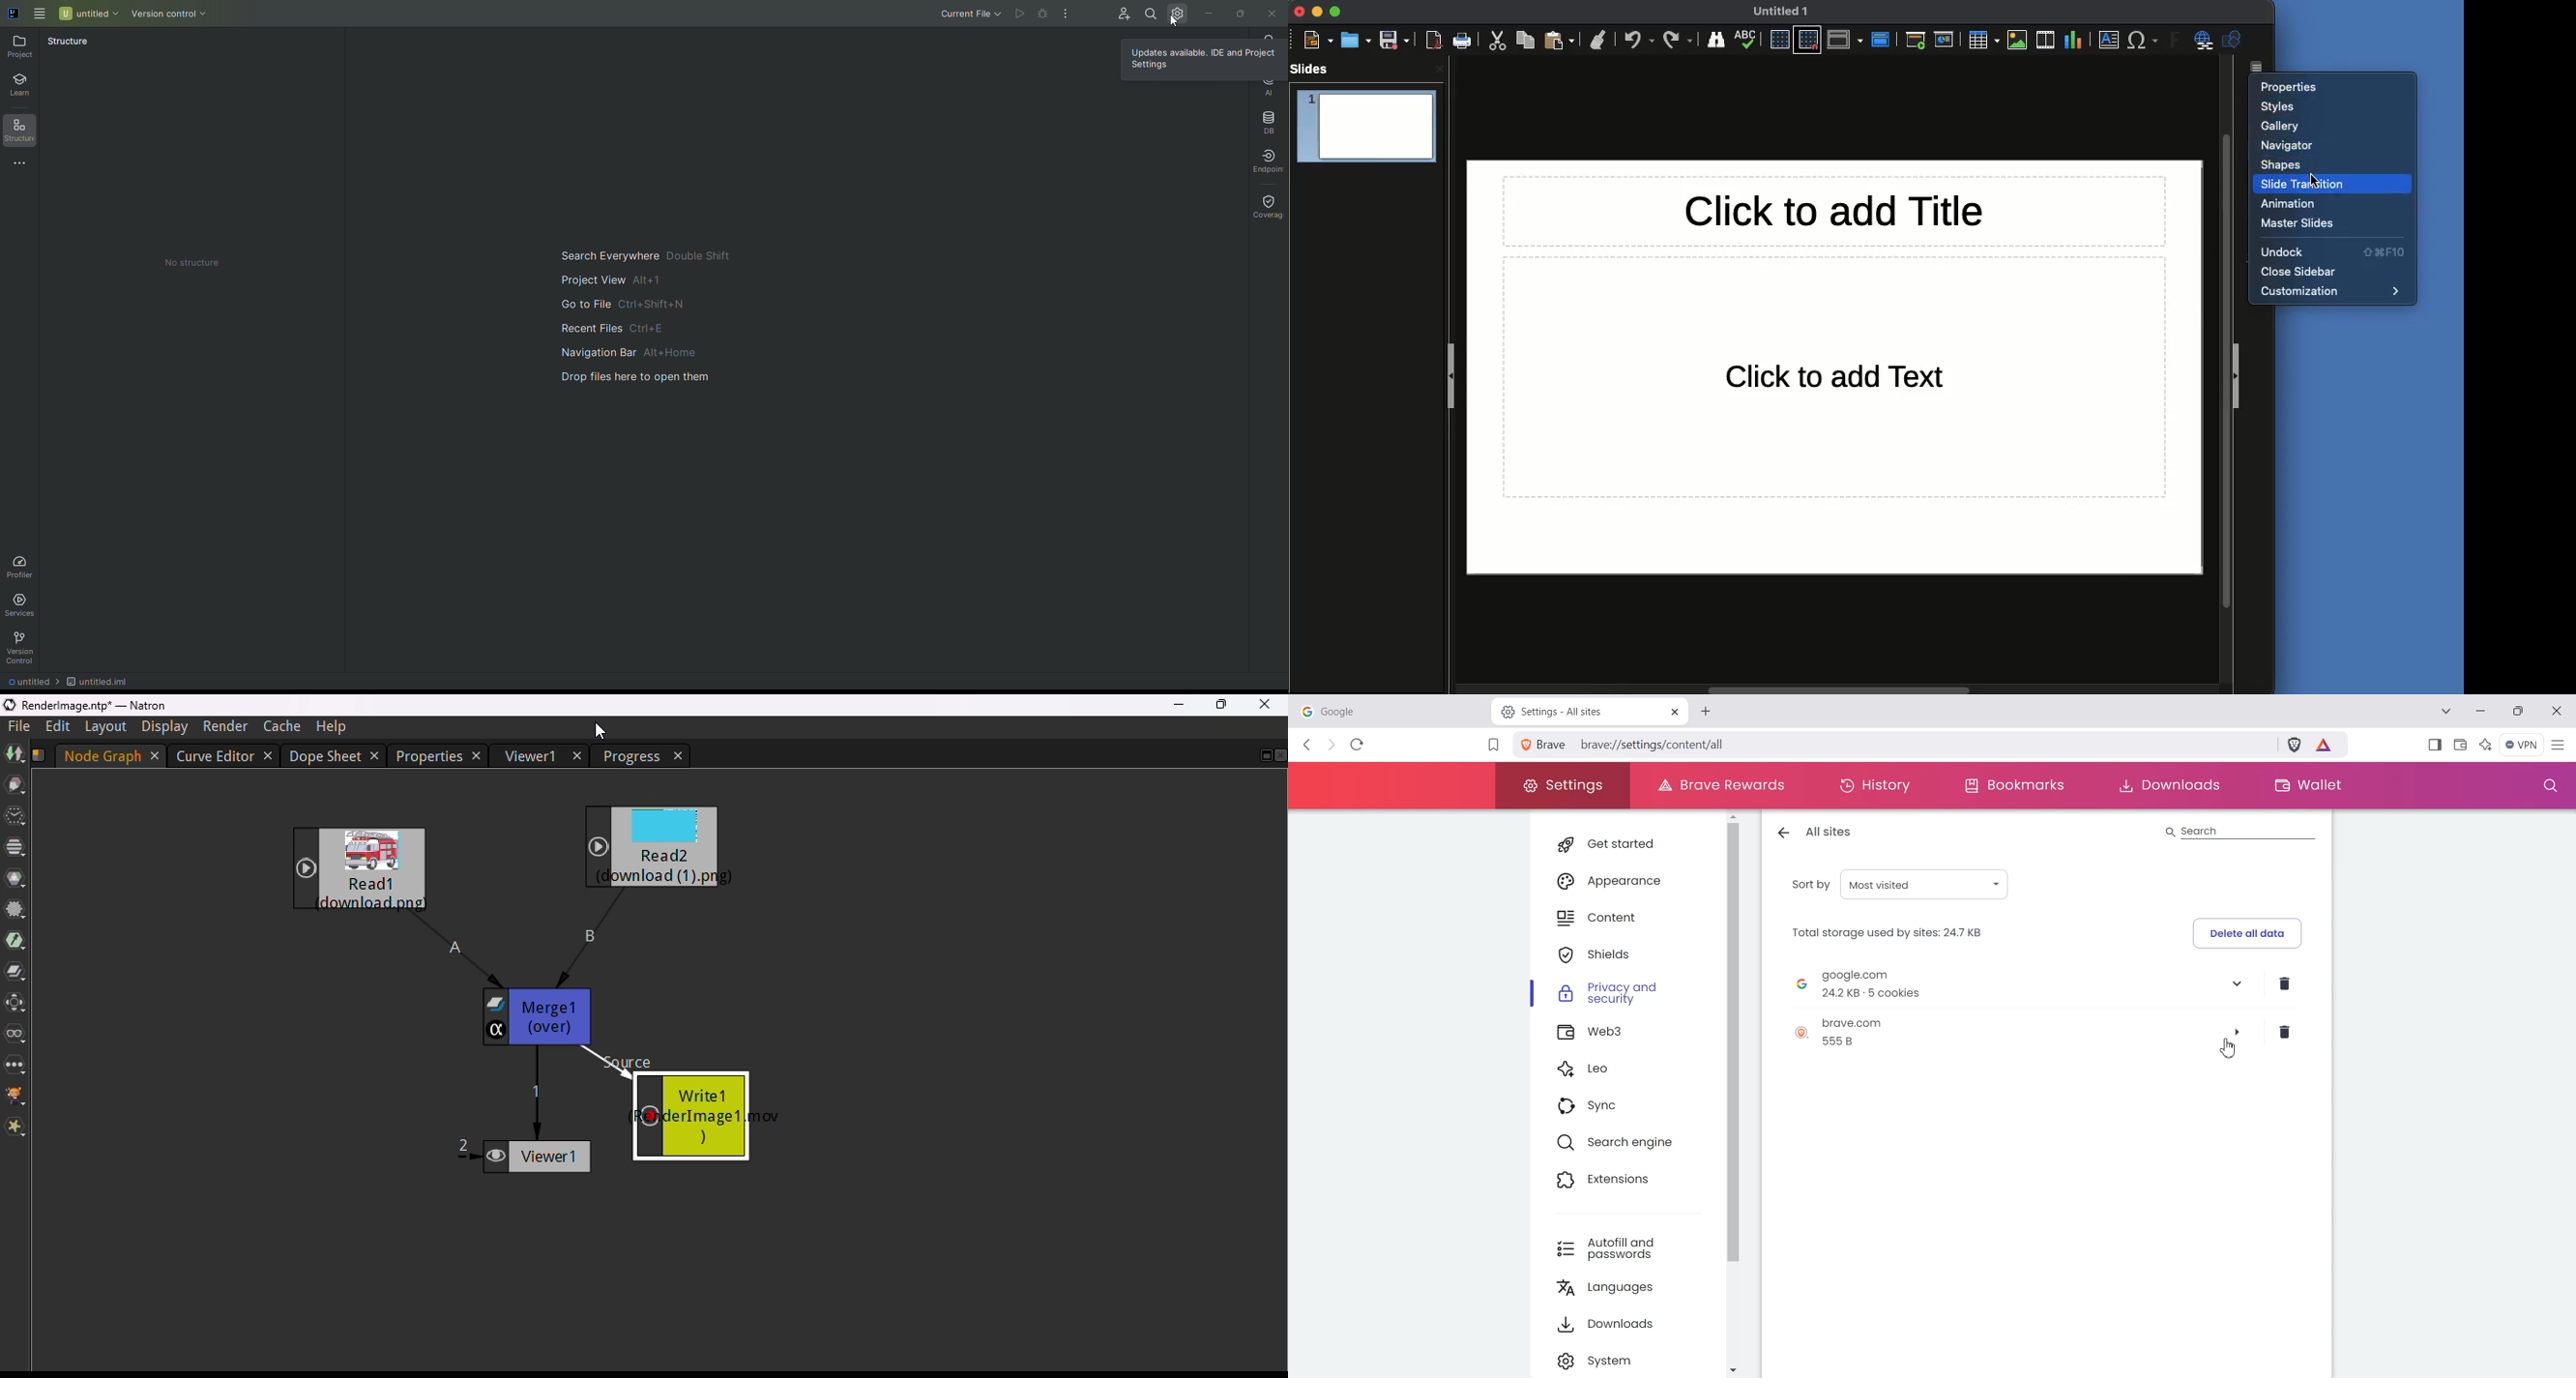 The width and height of the screenshot is (2576, 1400). Describe the element at coordinates (1747, 39) in the screenshot. I see `Spellcheck` at that location.